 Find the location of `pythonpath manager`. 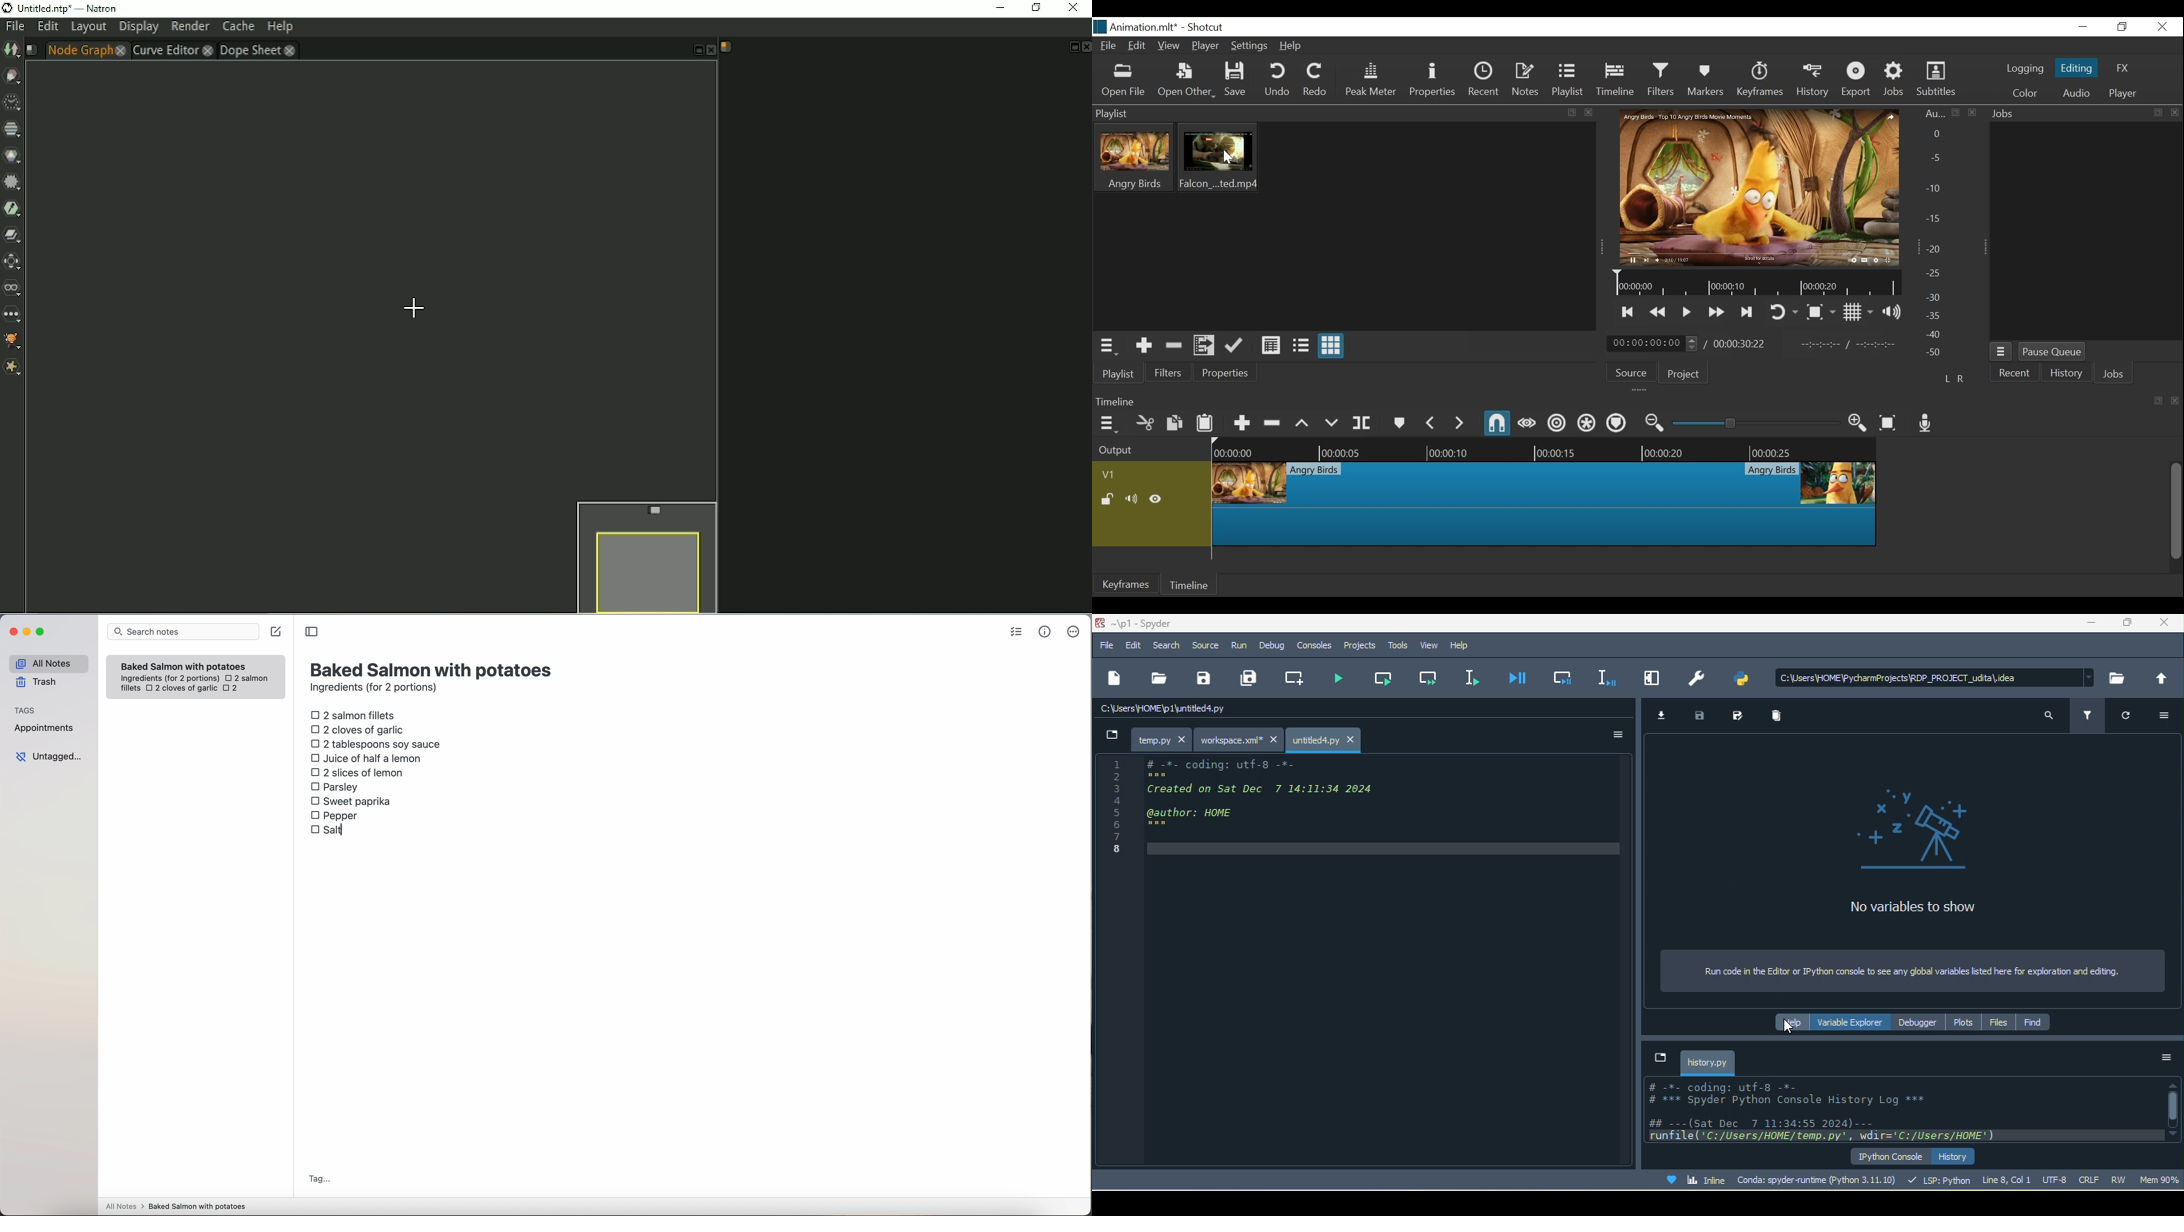

pythonpath manager is located at coordinates (1745, 678).